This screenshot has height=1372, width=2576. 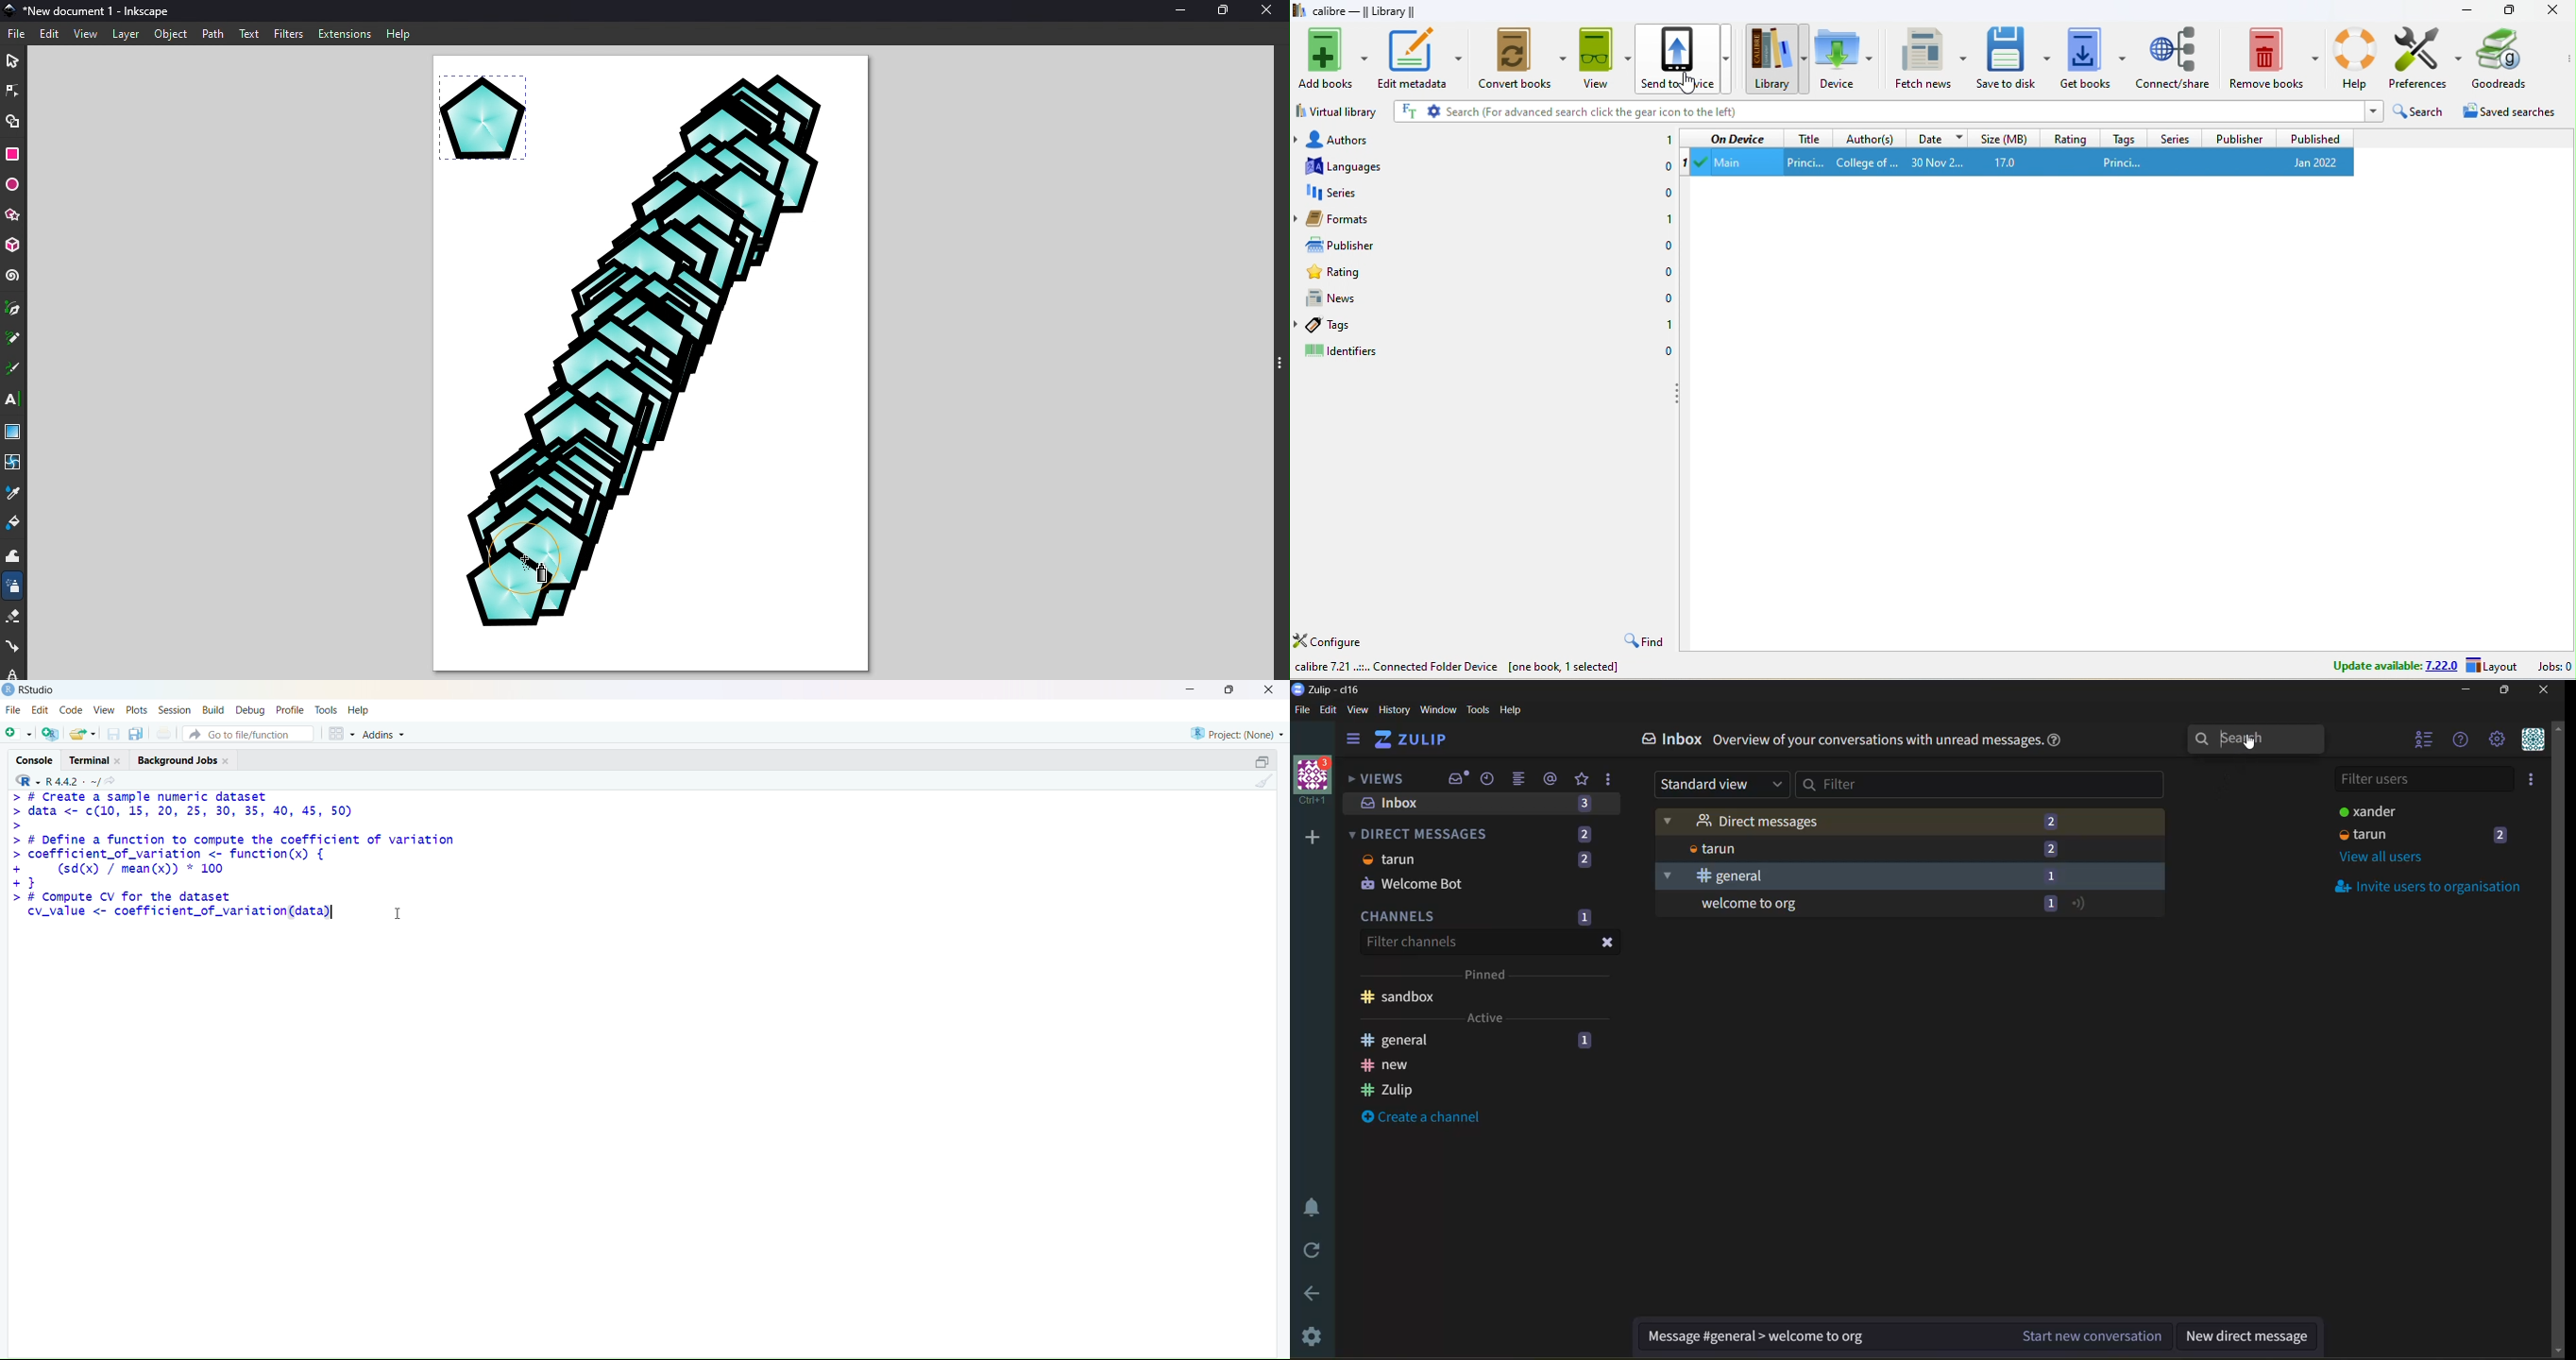 What do you see at coordinates (136, 734) in the screenshot?
I see `copy` at bounding box center [136, 734].